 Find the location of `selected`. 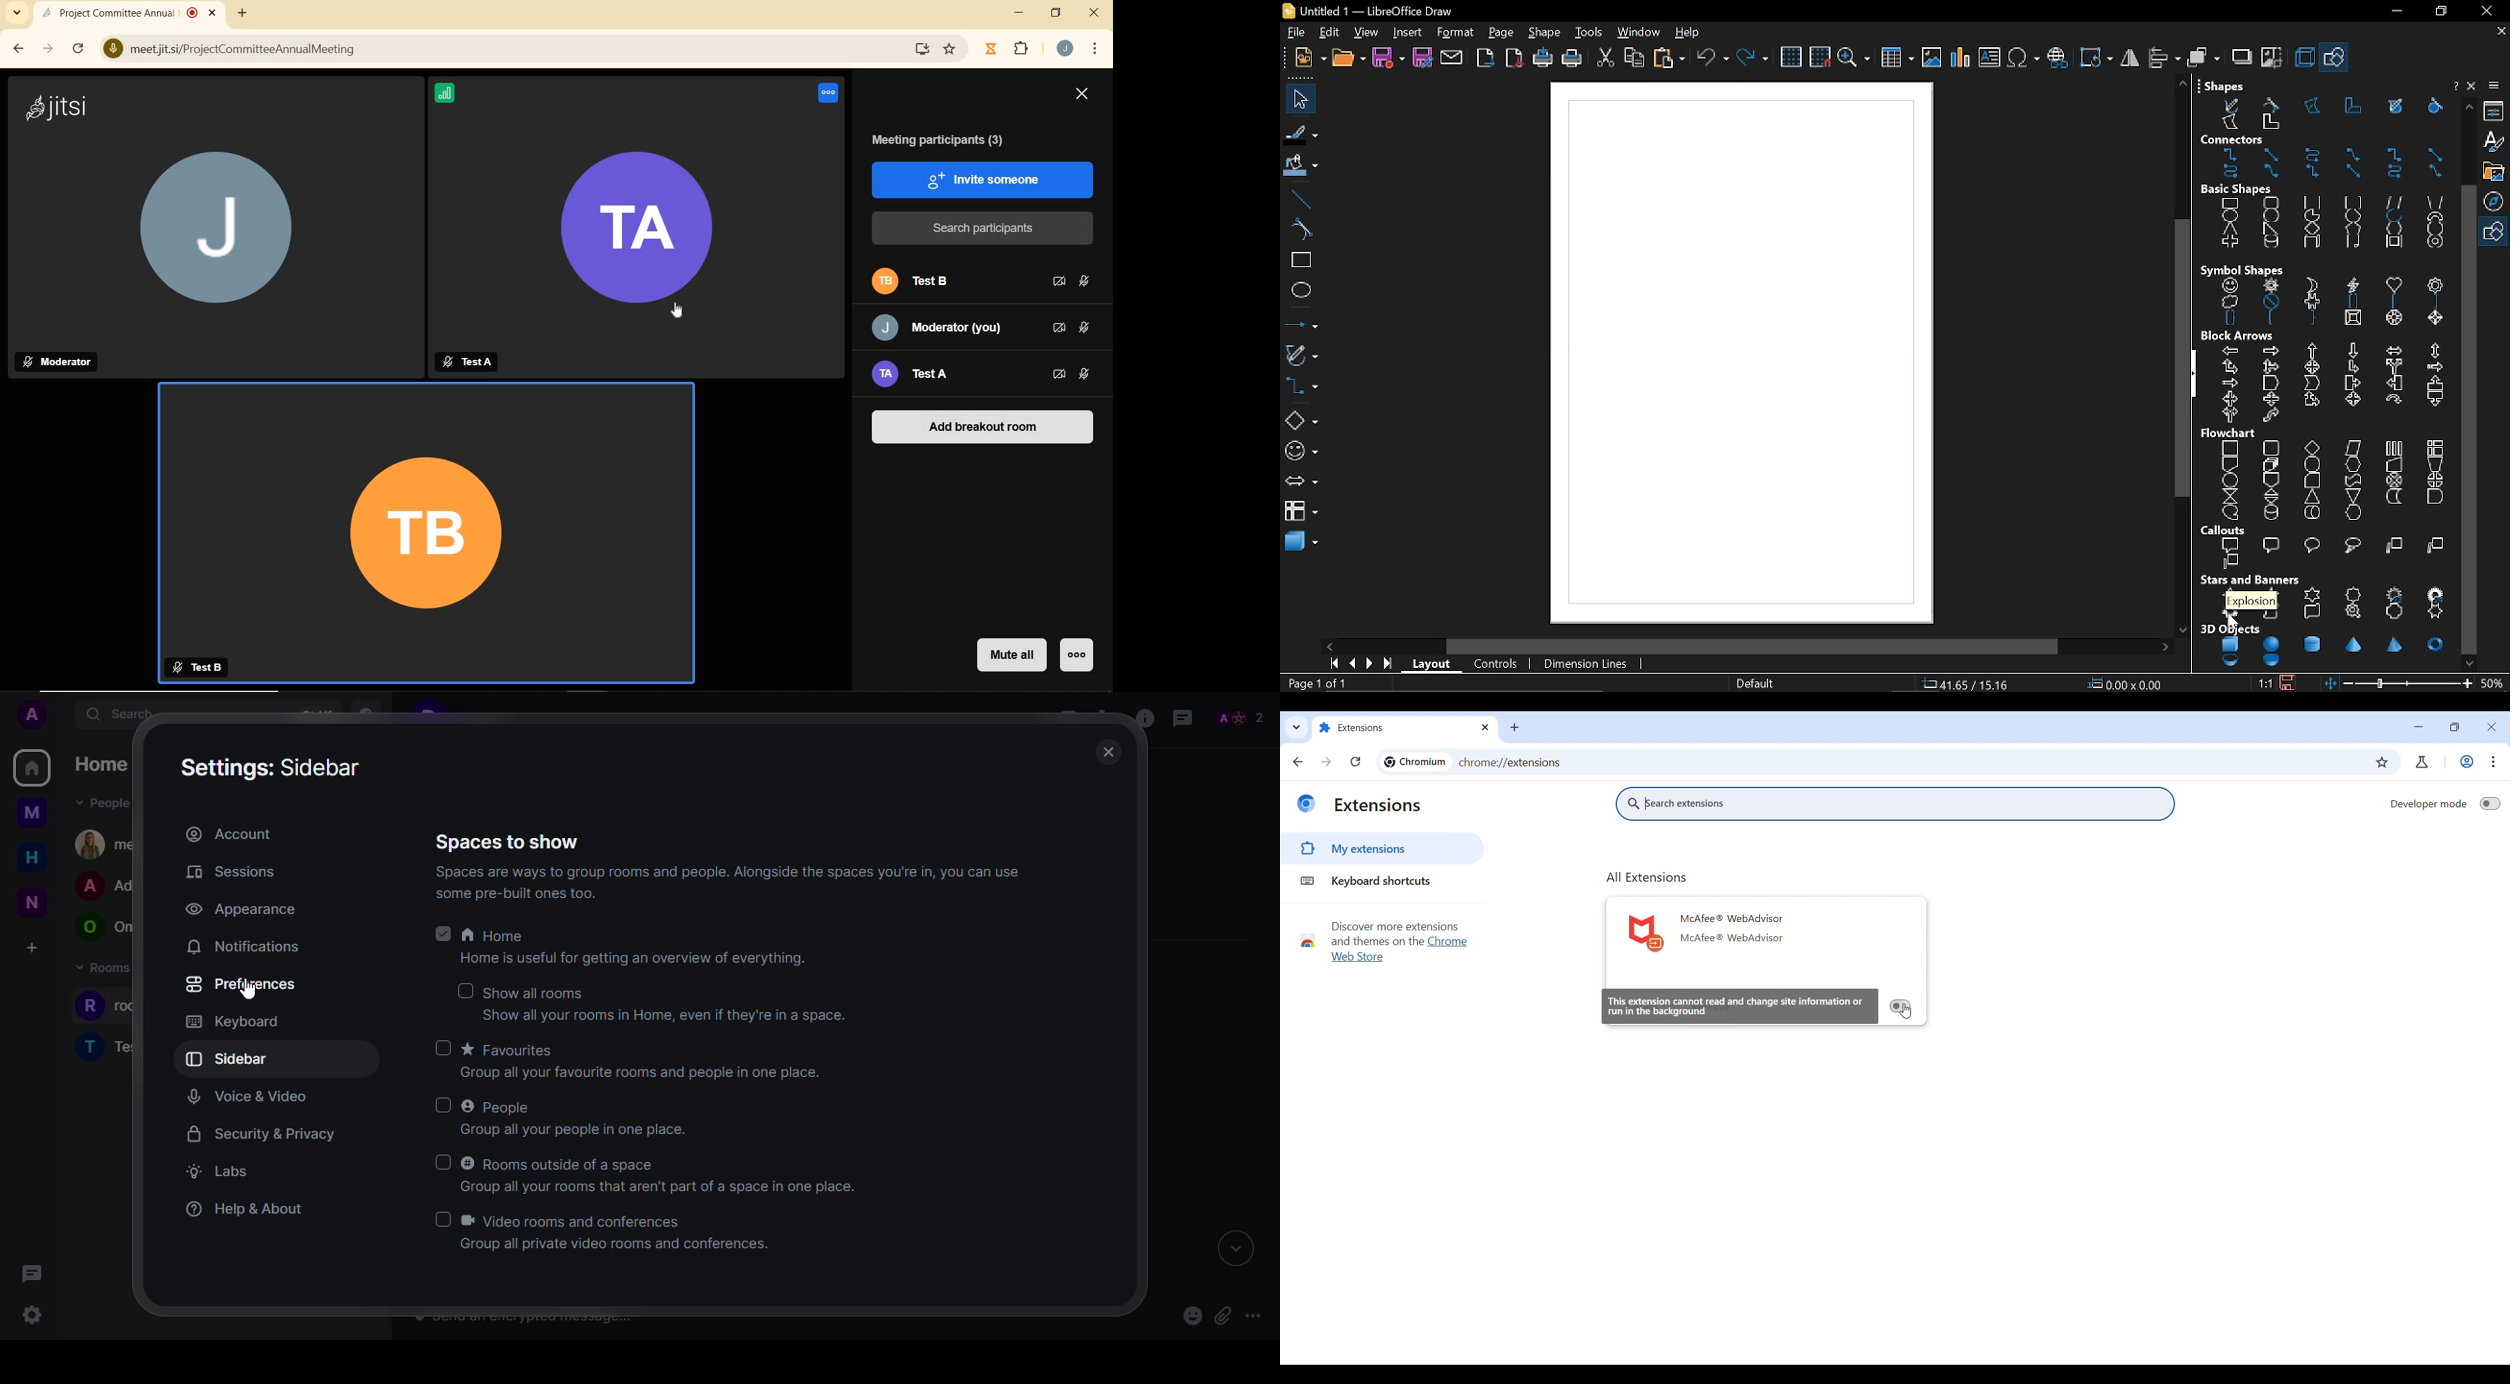

selected is located at coordinates (440, 934).